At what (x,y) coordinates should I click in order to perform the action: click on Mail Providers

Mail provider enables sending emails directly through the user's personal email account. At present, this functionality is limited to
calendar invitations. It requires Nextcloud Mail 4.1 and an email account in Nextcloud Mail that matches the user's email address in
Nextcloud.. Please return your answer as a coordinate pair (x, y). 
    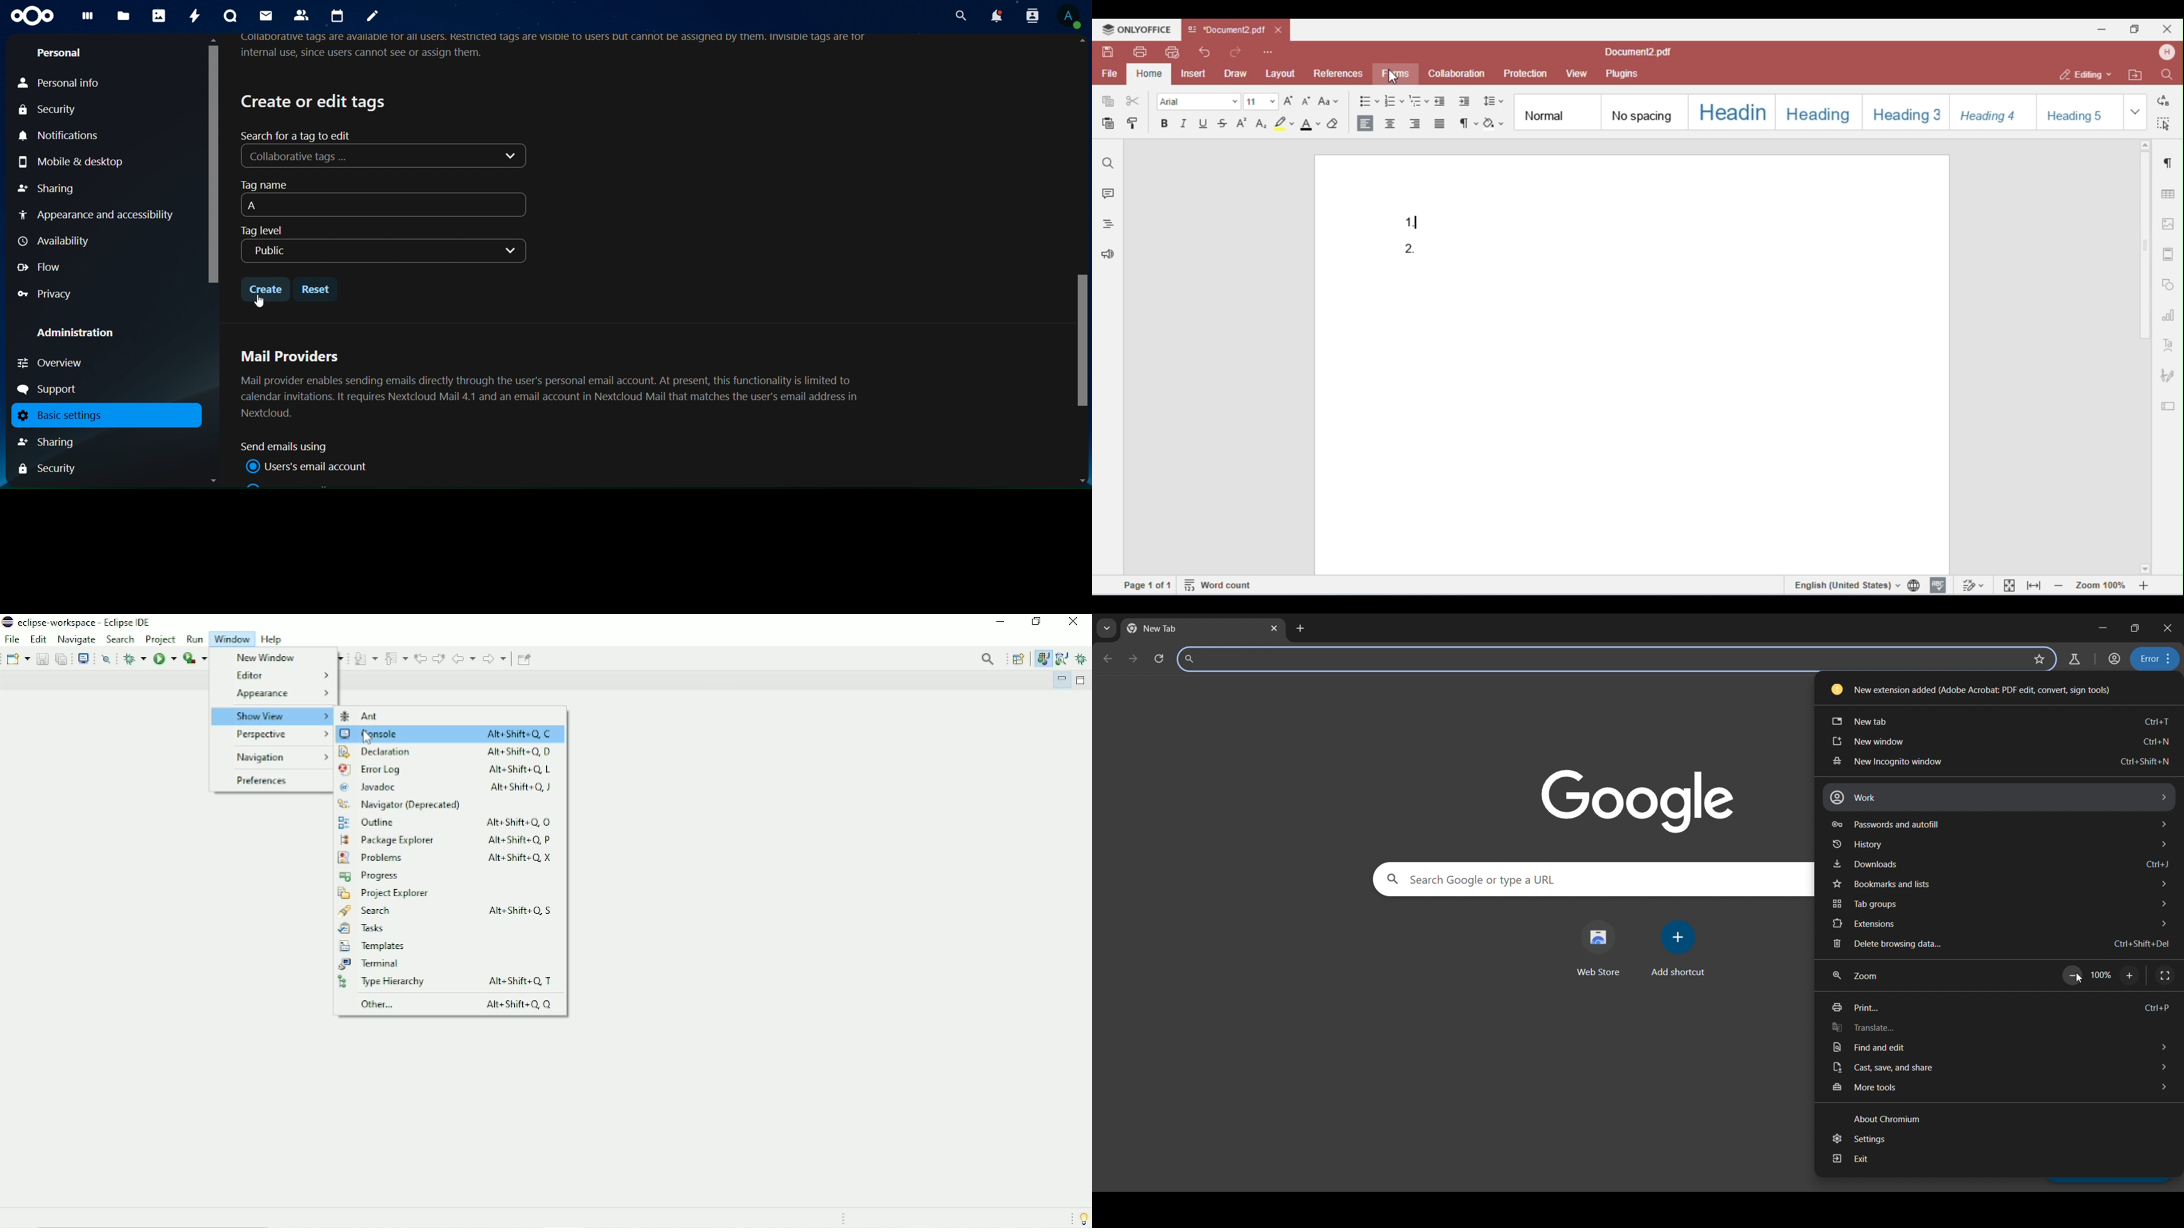
    Looking at the image, I should click on (554, 382).